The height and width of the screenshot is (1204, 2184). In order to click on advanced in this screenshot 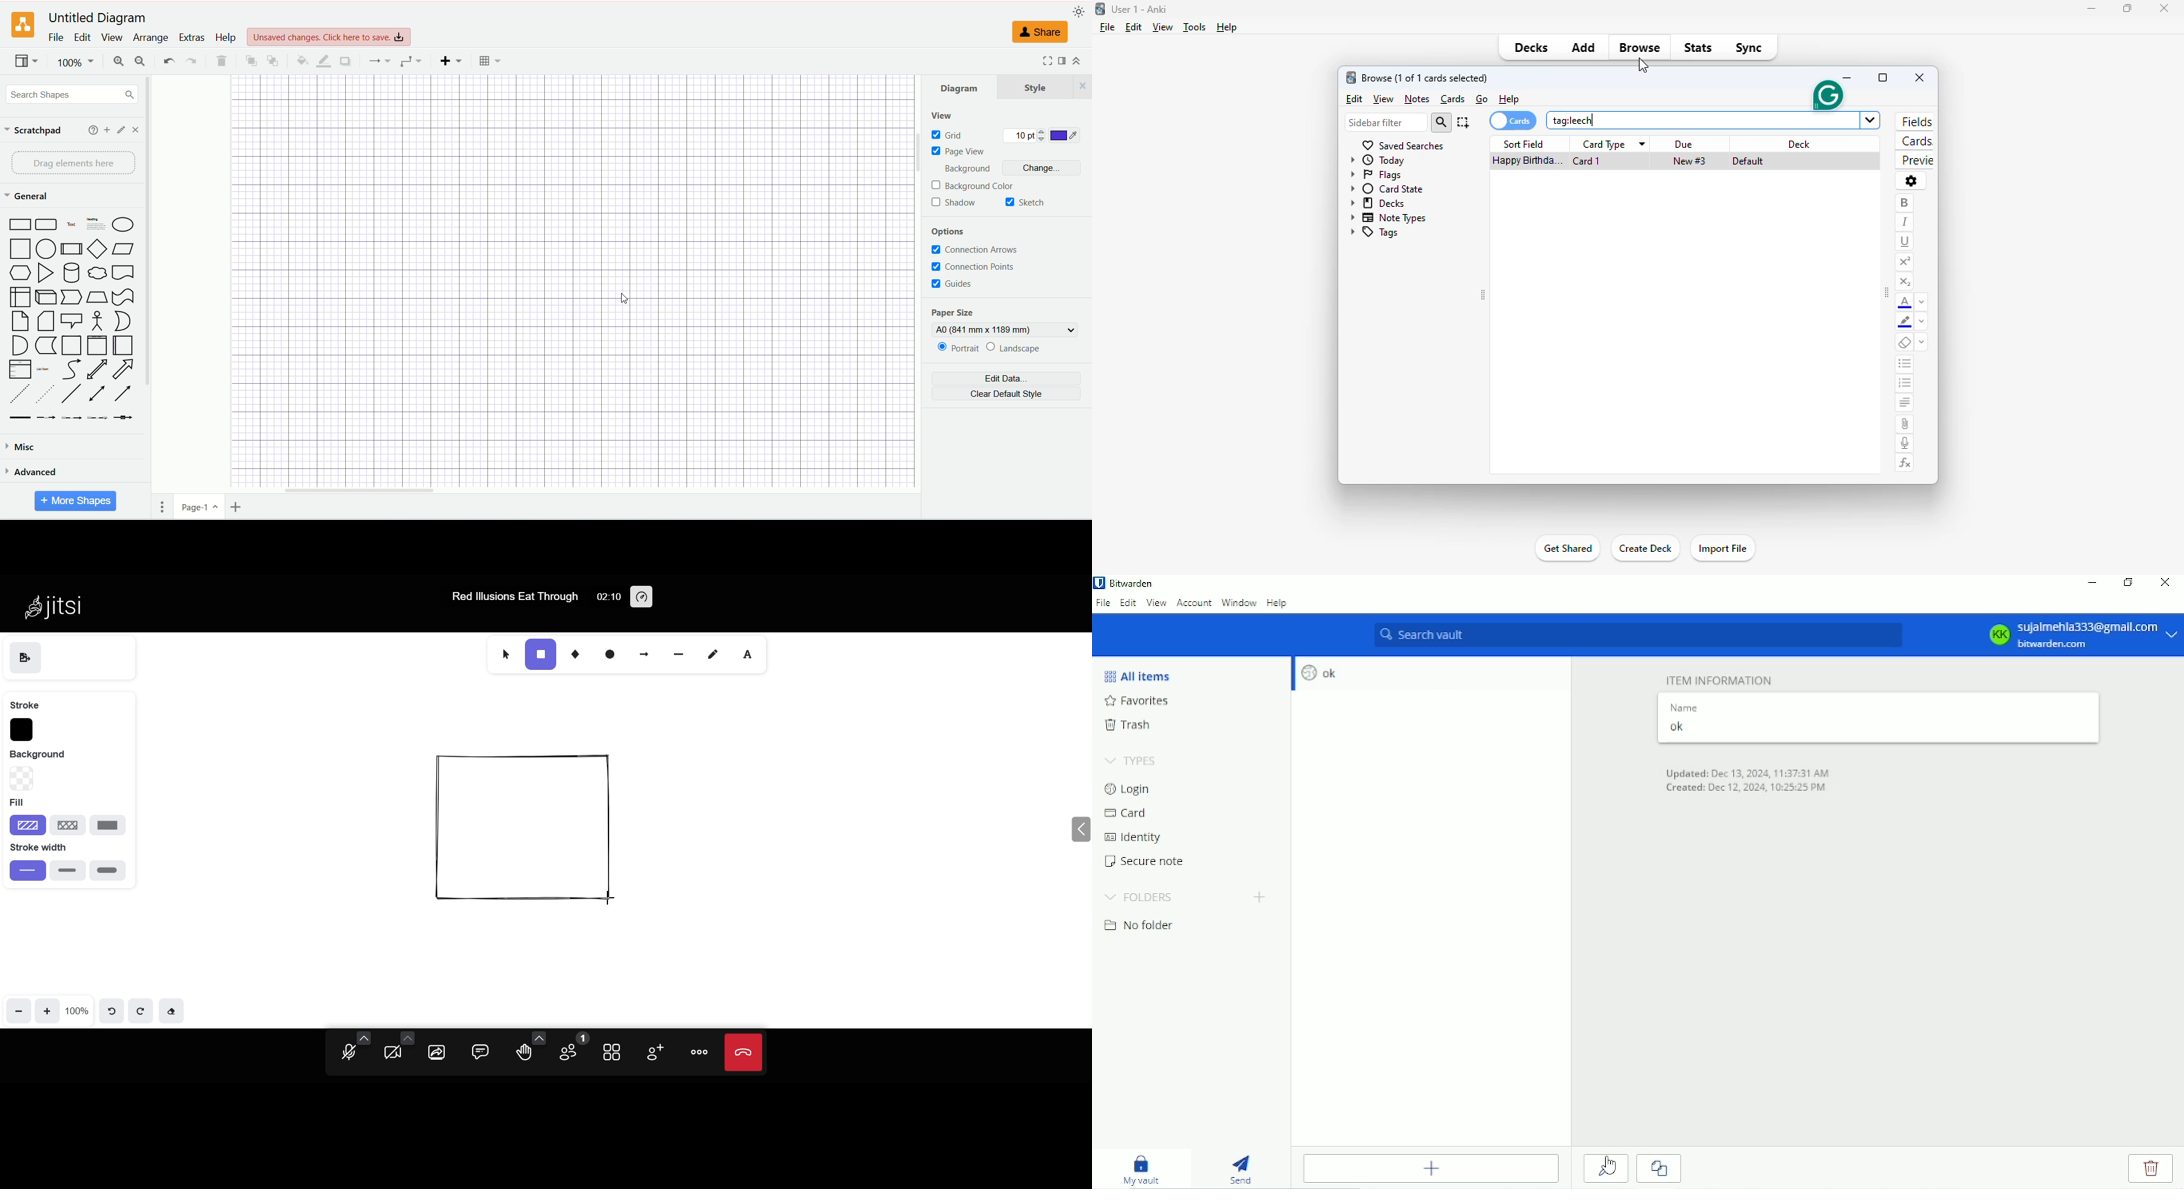, I will do `click(69, 473)`.